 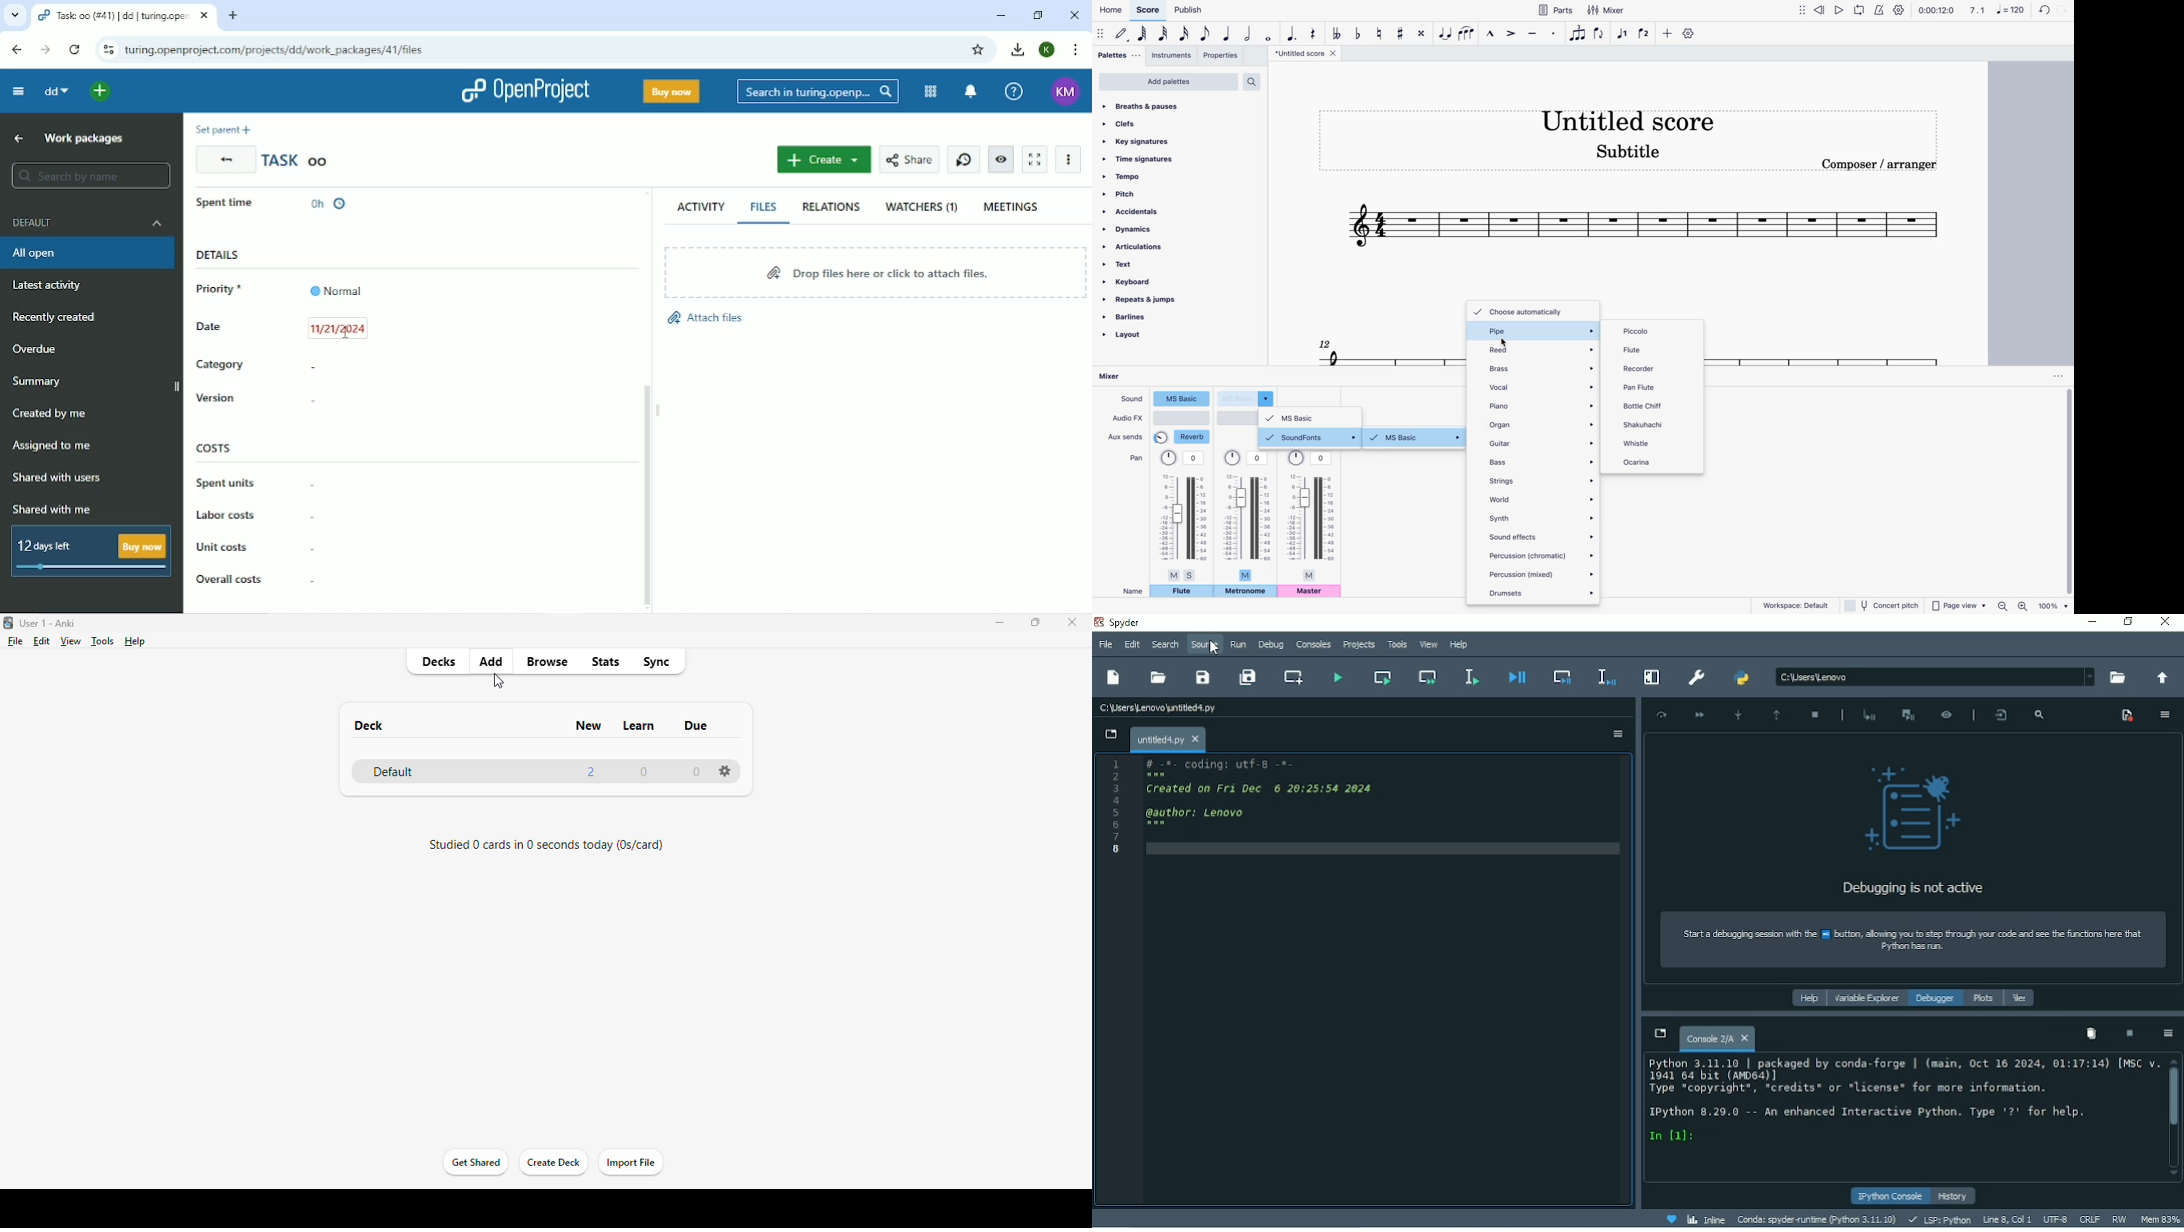 I want to click on import file, so click(x=629, y=1163).